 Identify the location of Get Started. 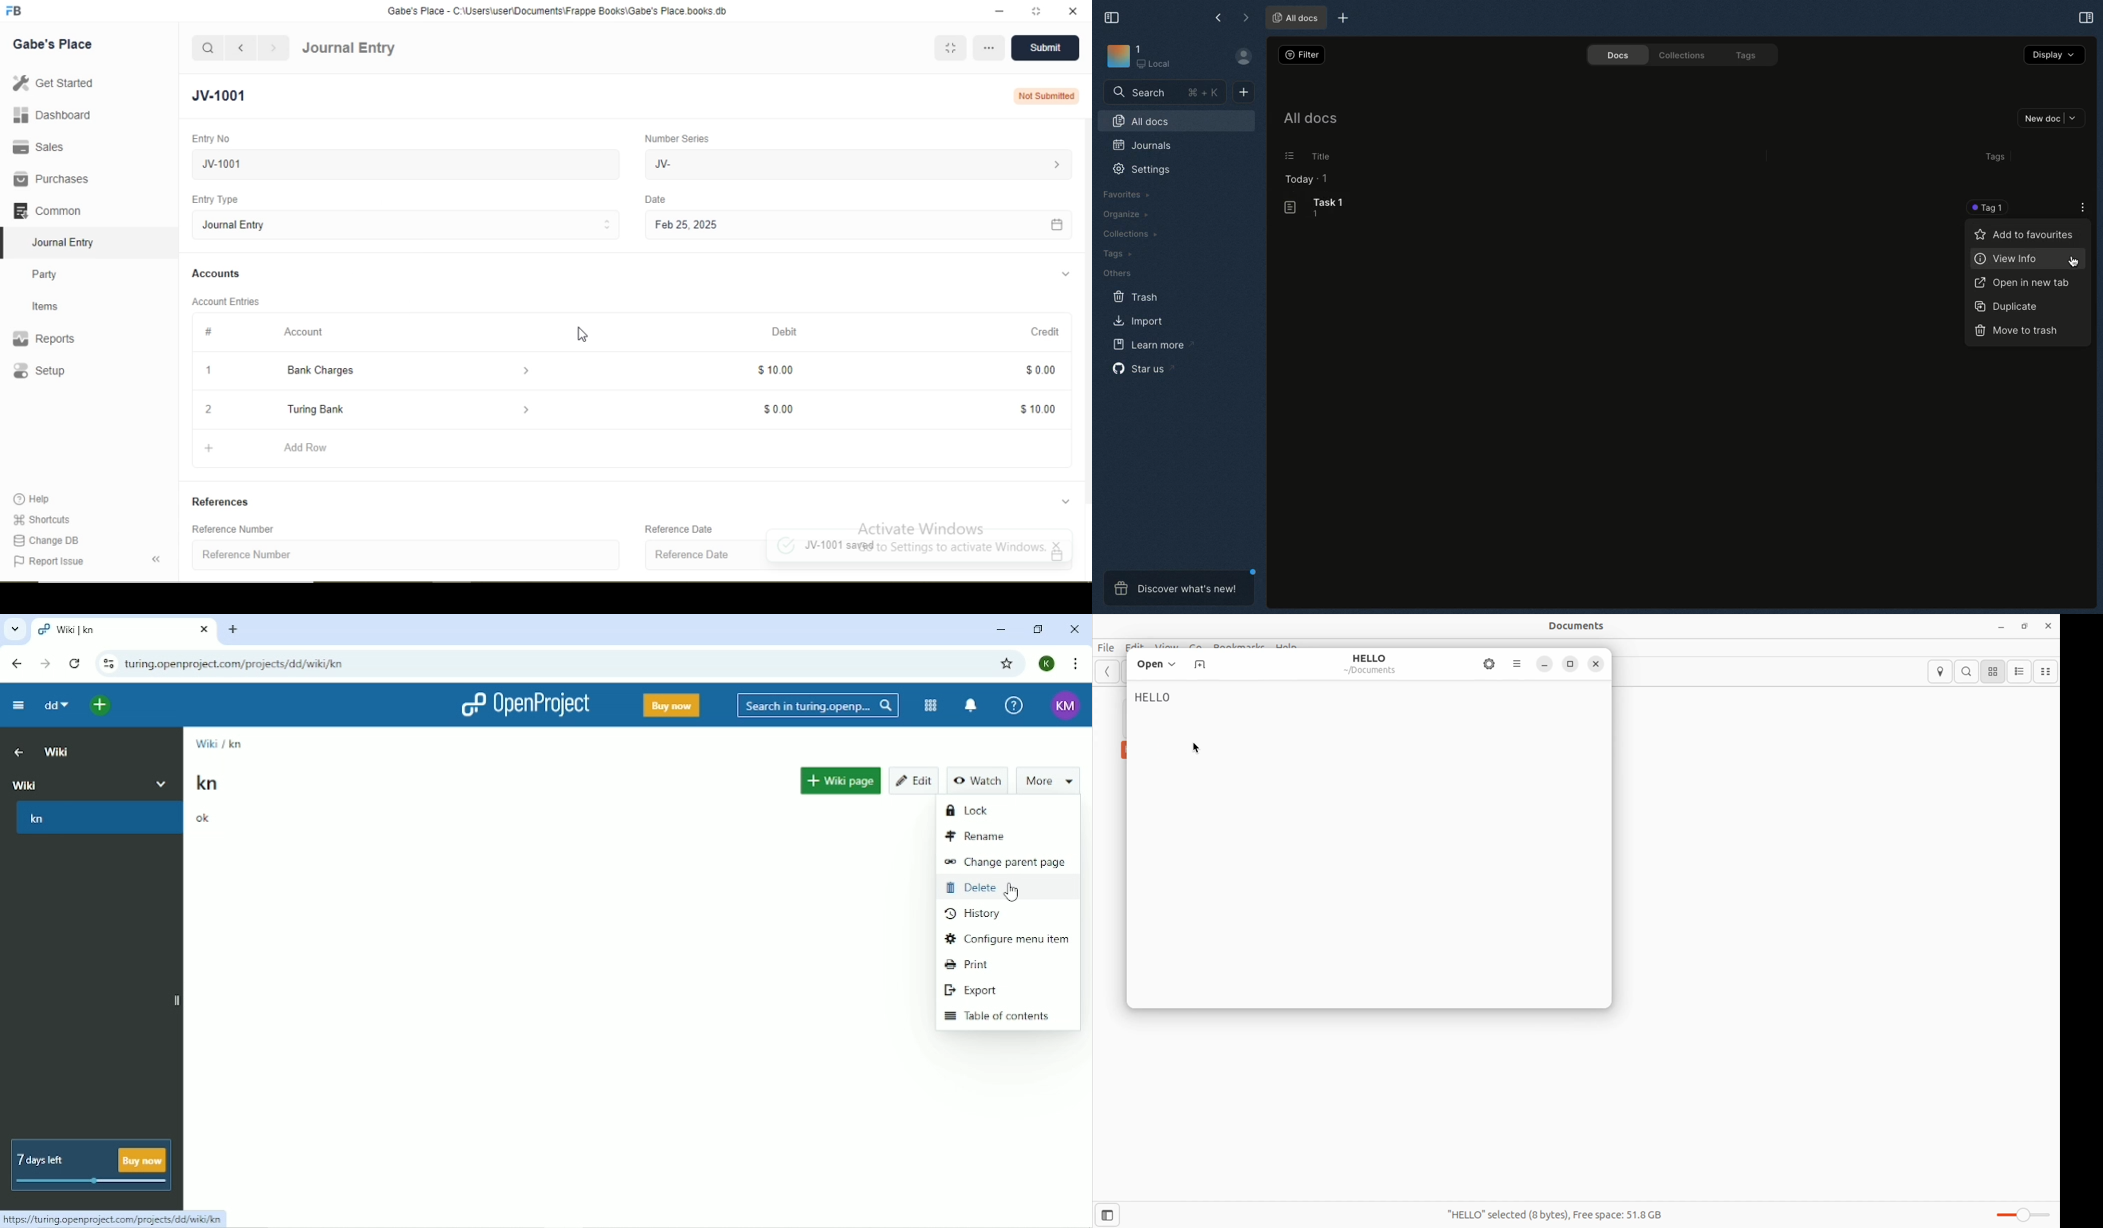
(51, 83).